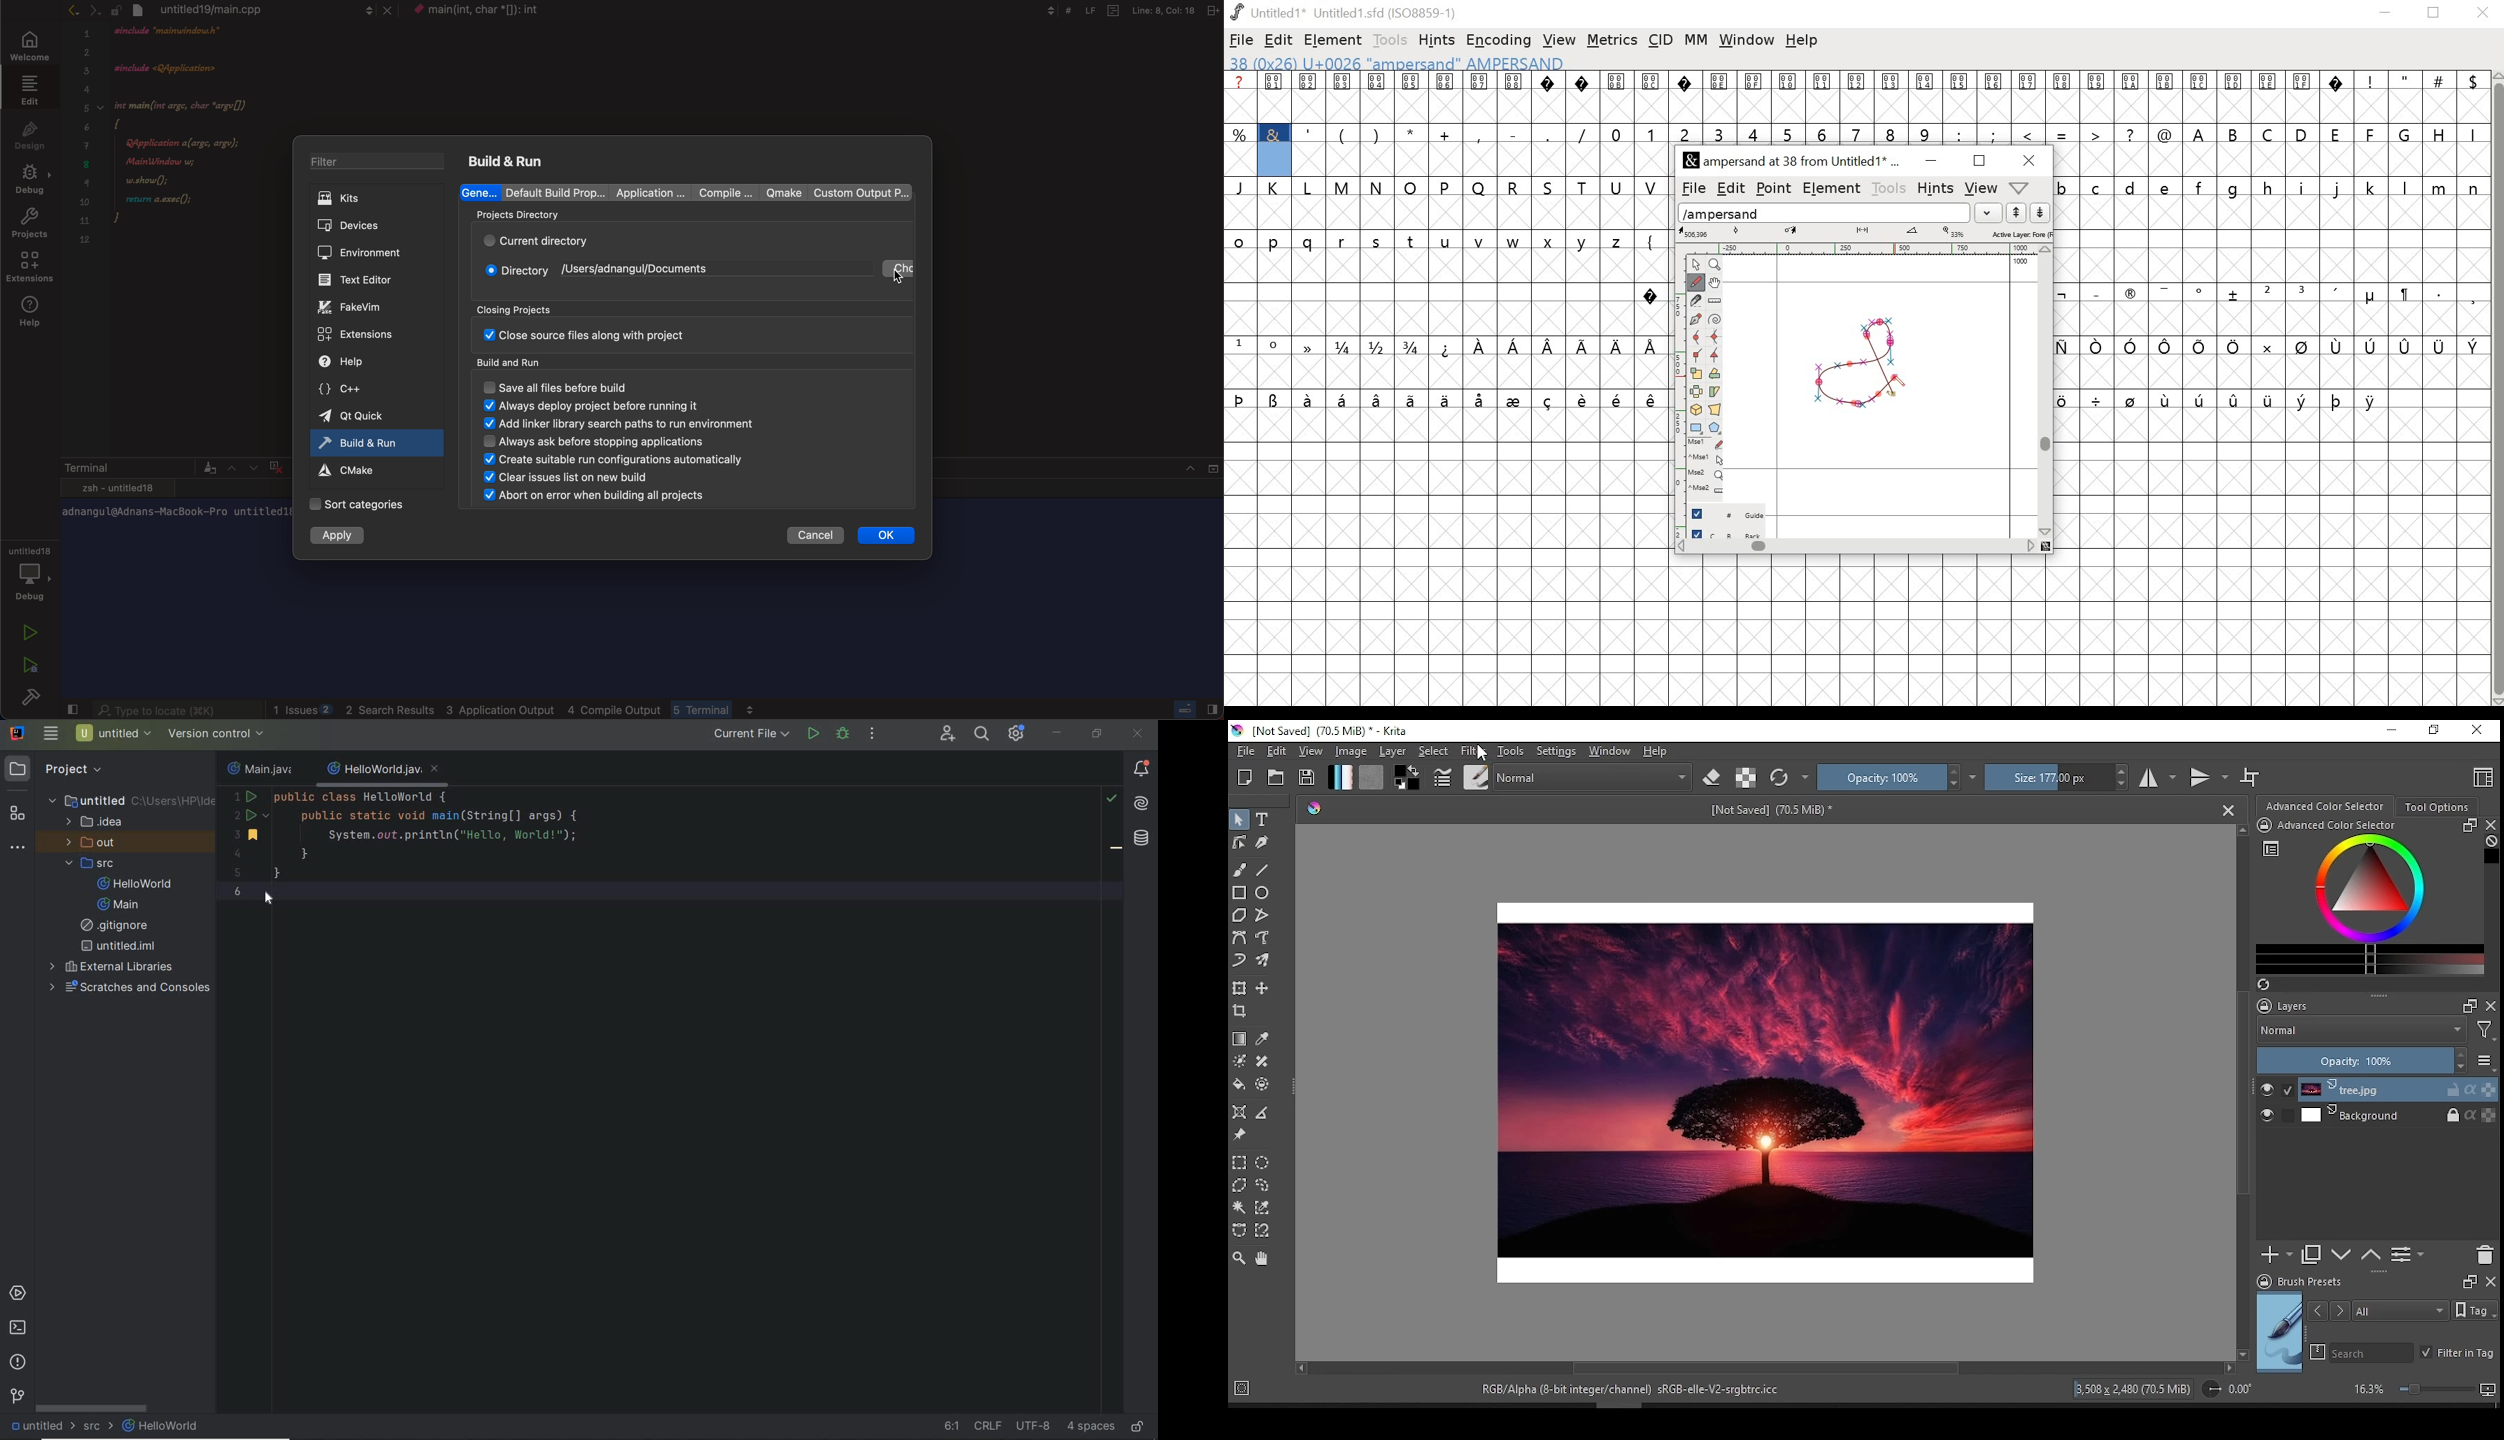 The height and width of the screenshot is (1456, 2520). Describe the element at coordinates (1343, 97) in the screenshot. I see `0003` at that location.